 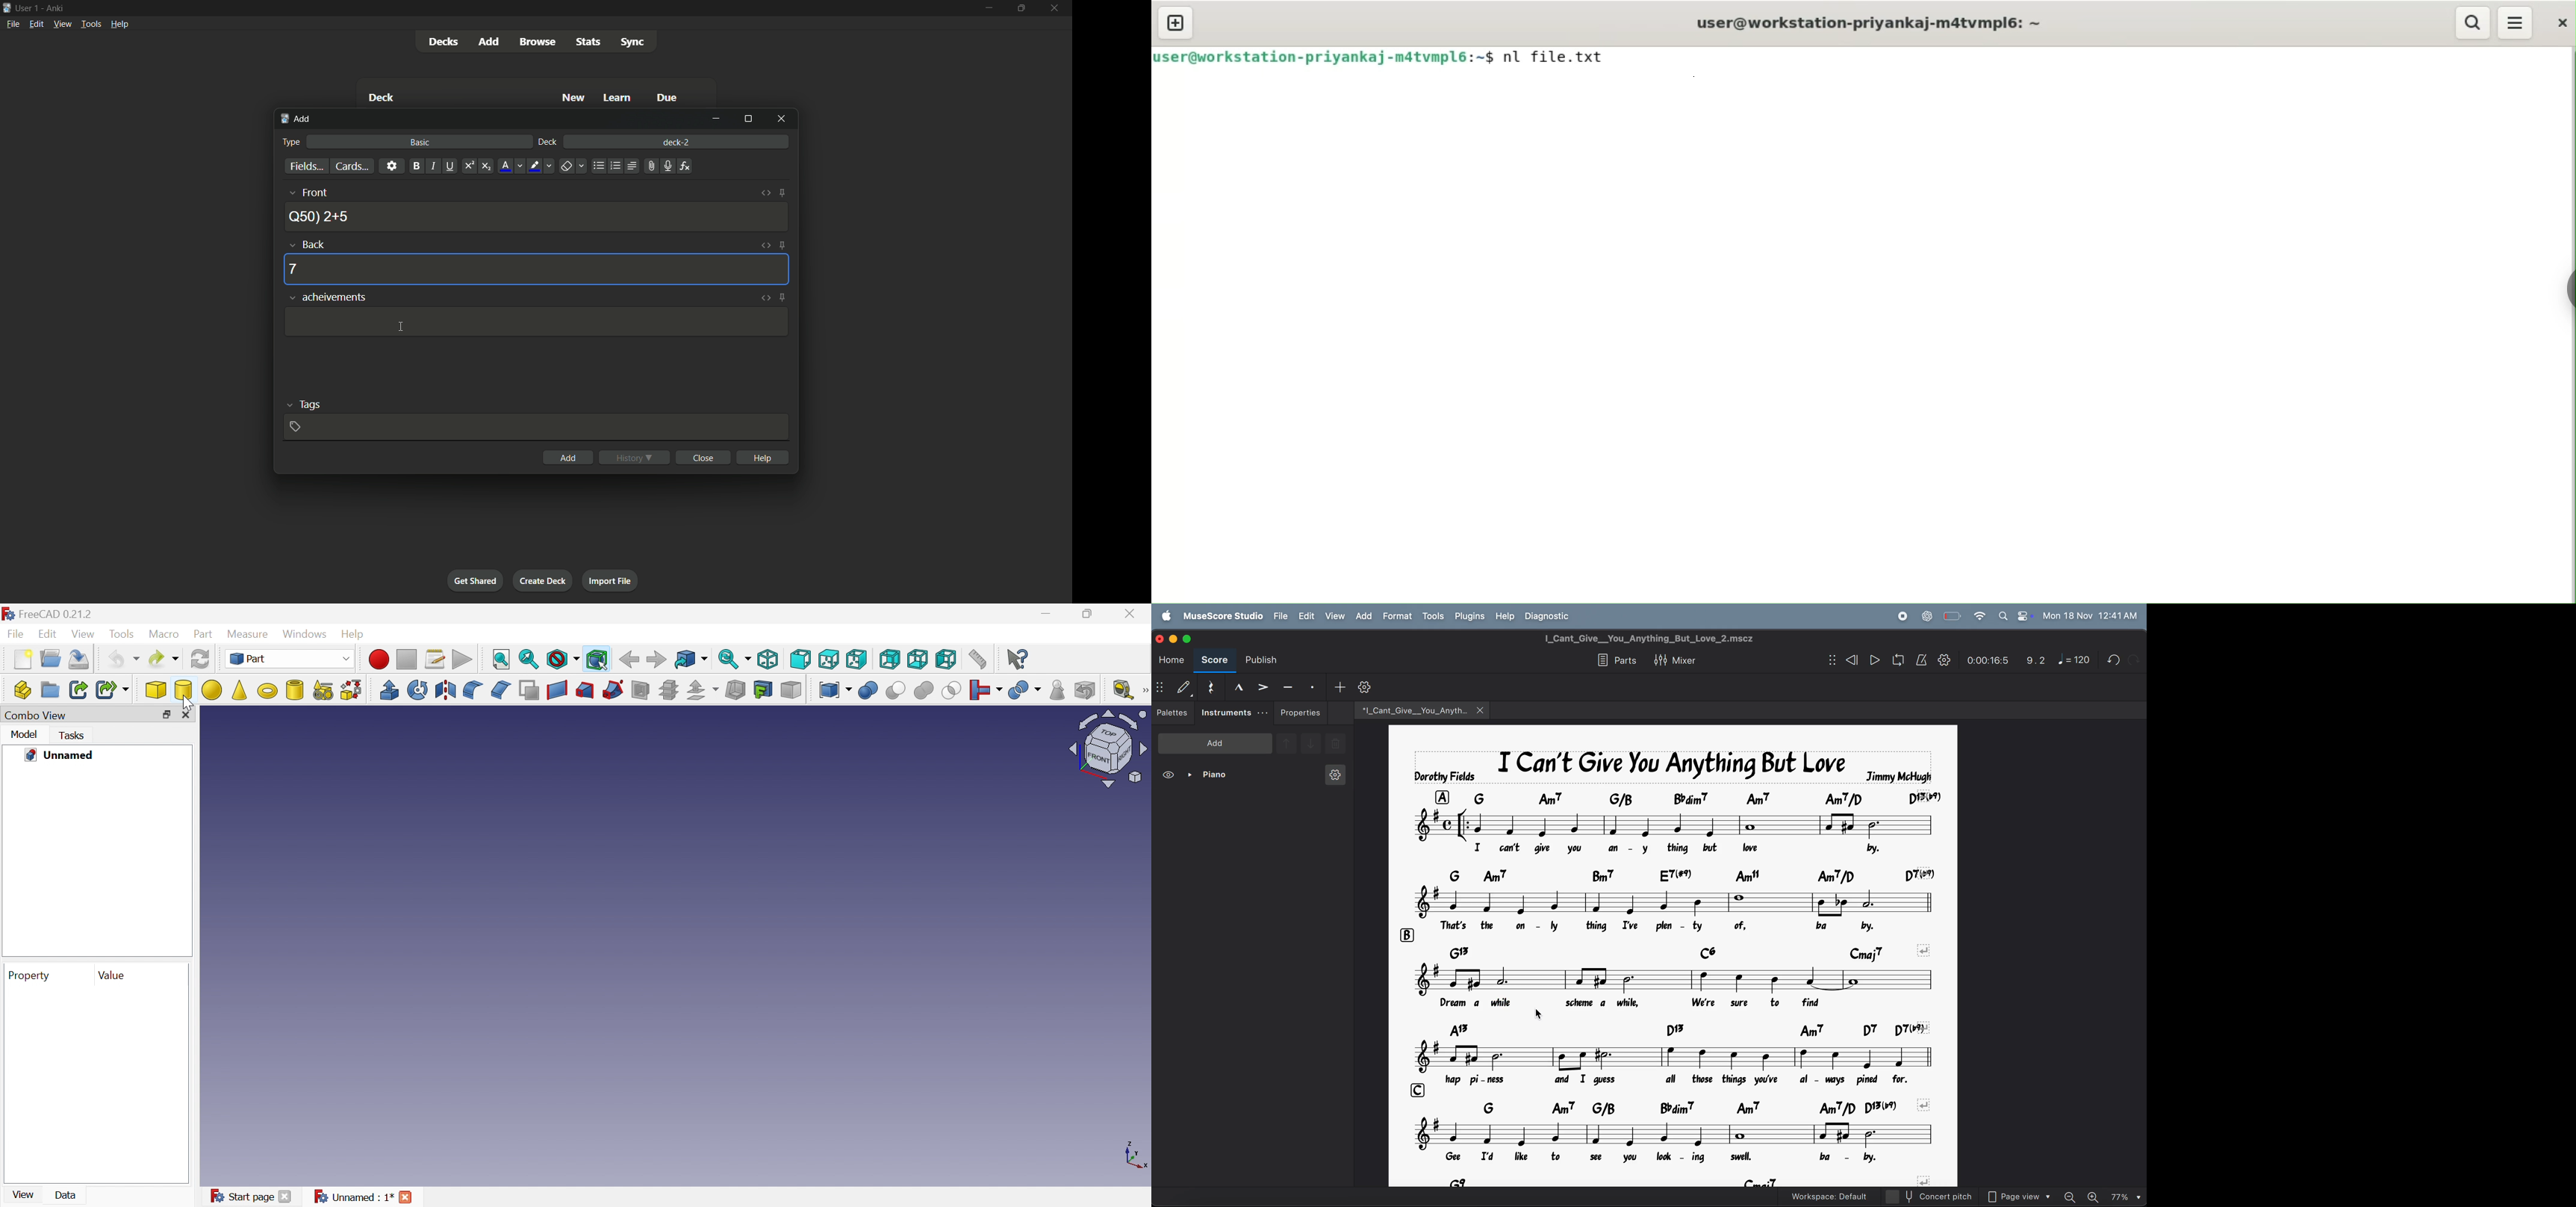 What do you see at coordinates (2113, 660) in the screenshot?
I see `undo` at bounding box center [2113, 660].